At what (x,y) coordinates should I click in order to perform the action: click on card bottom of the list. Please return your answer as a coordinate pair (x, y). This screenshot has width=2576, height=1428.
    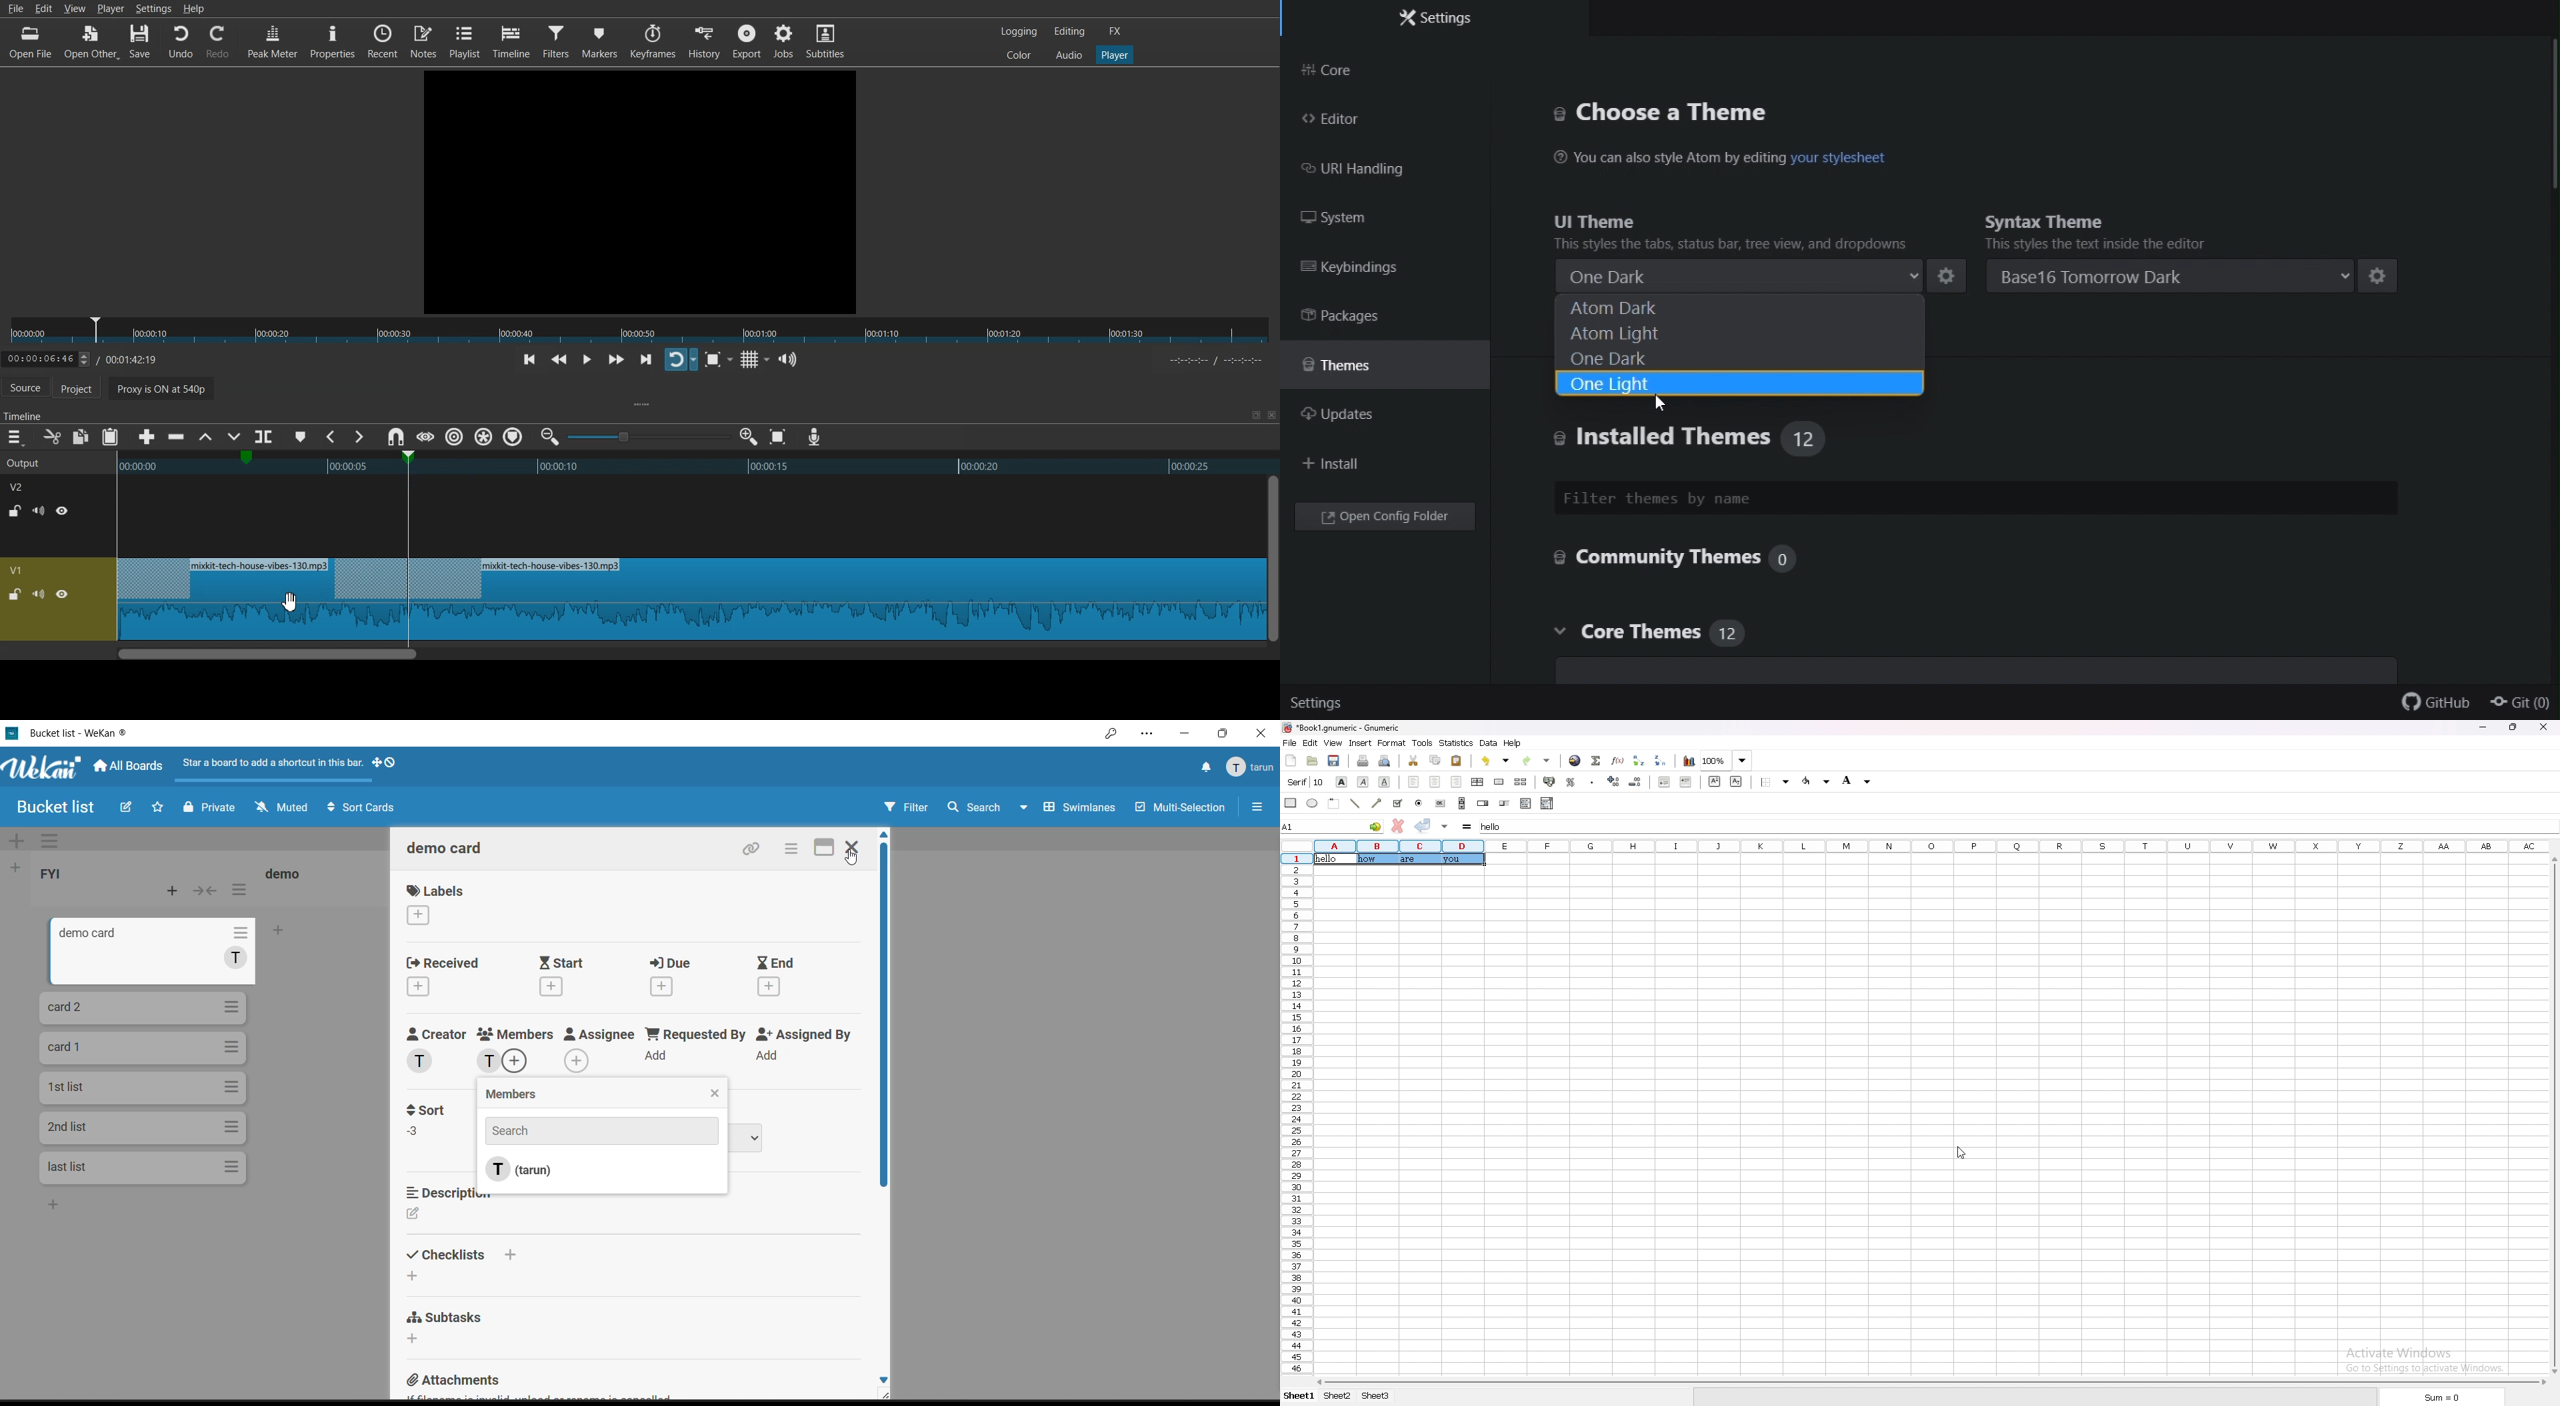
    Looking at the image, I should click on (309, 933).